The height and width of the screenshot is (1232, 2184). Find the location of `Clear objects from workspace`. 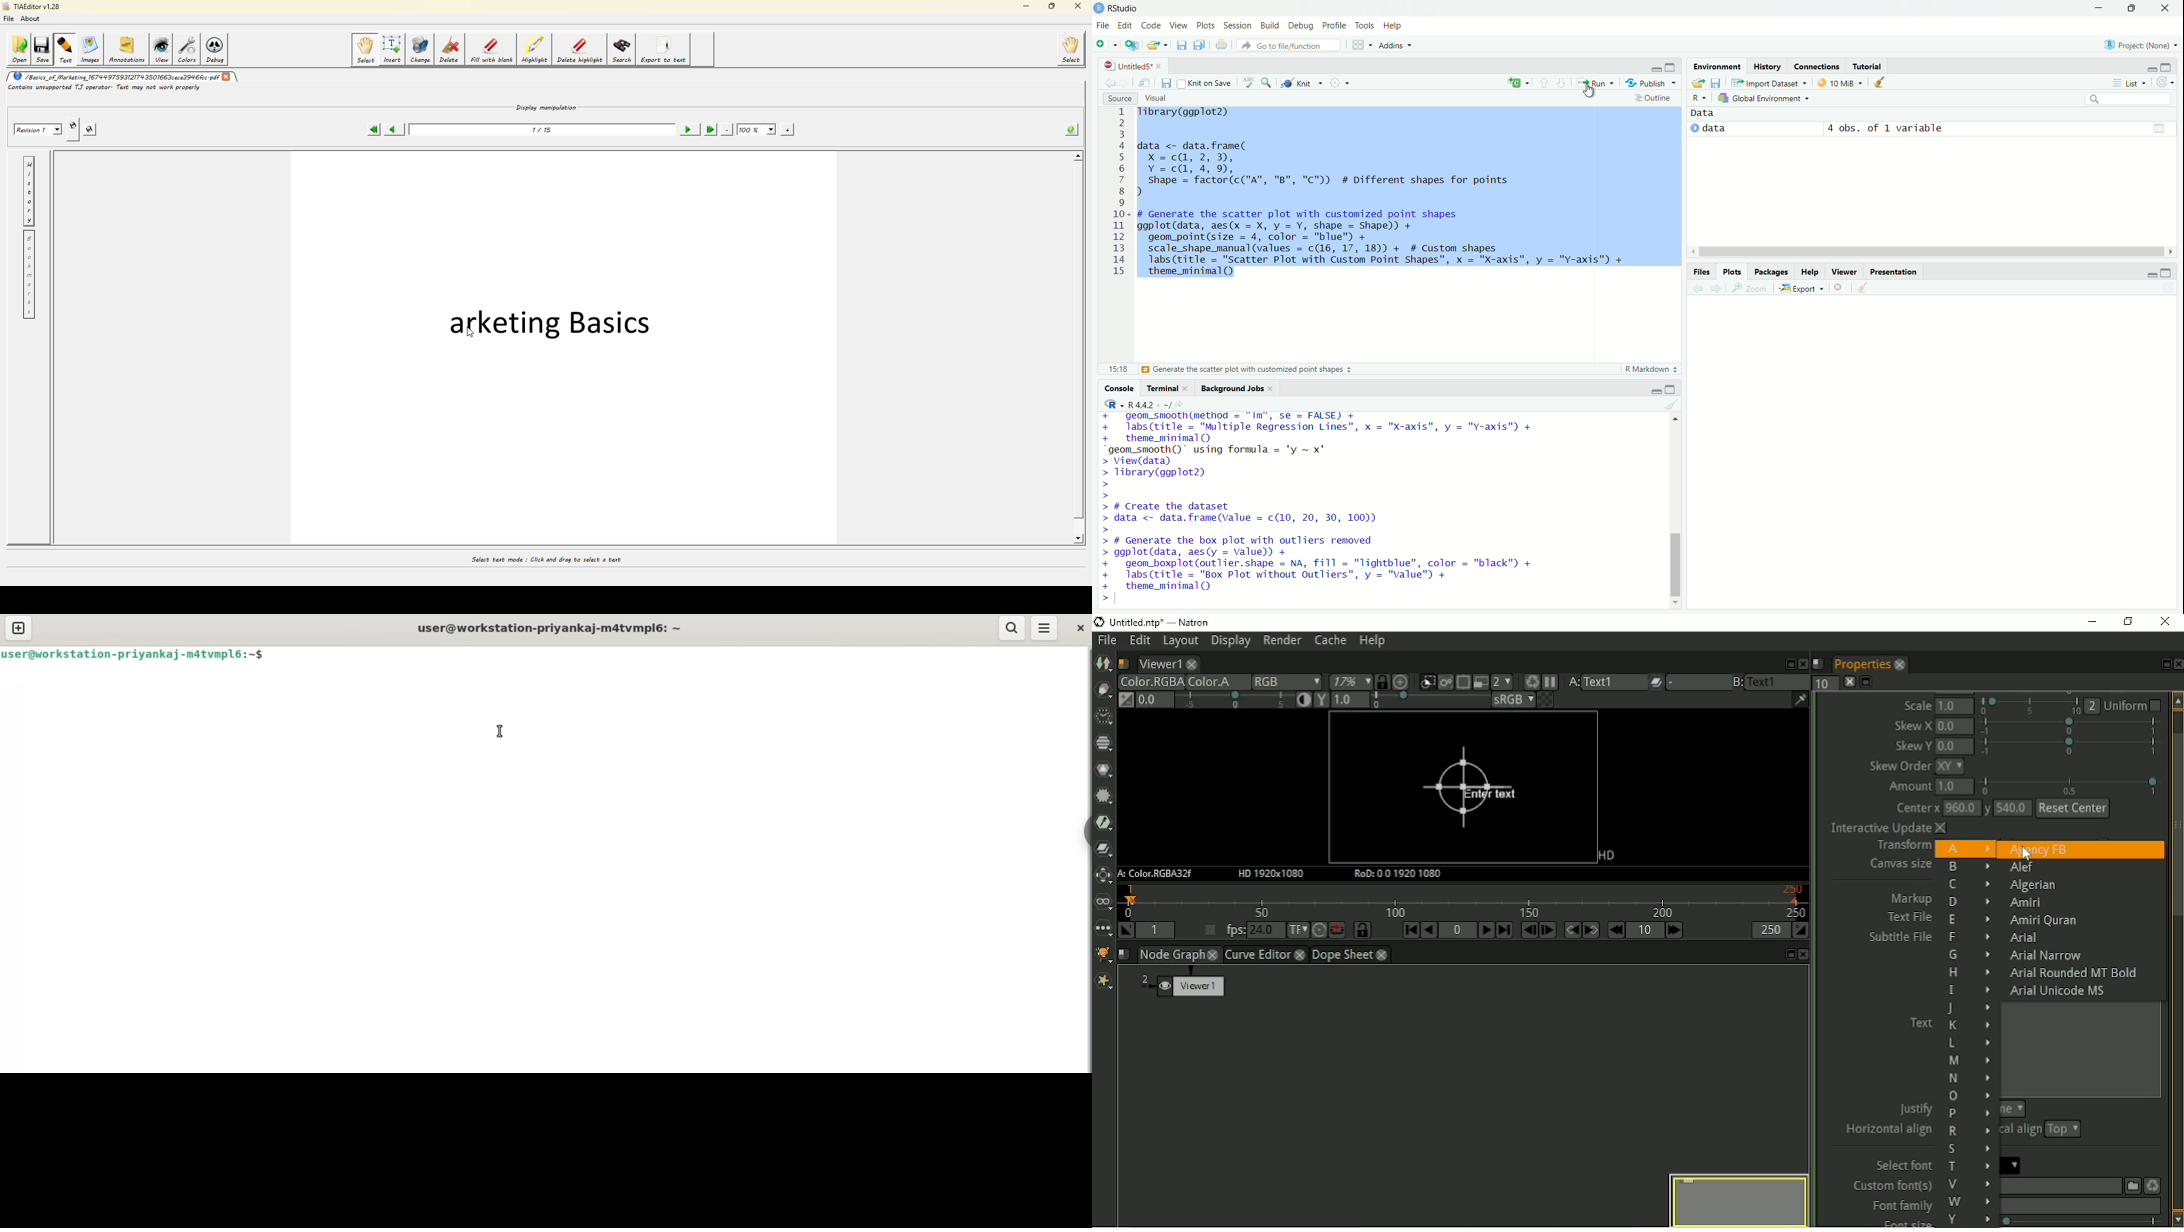

Clear objects from workspace is located at coordinates (1876, 82).